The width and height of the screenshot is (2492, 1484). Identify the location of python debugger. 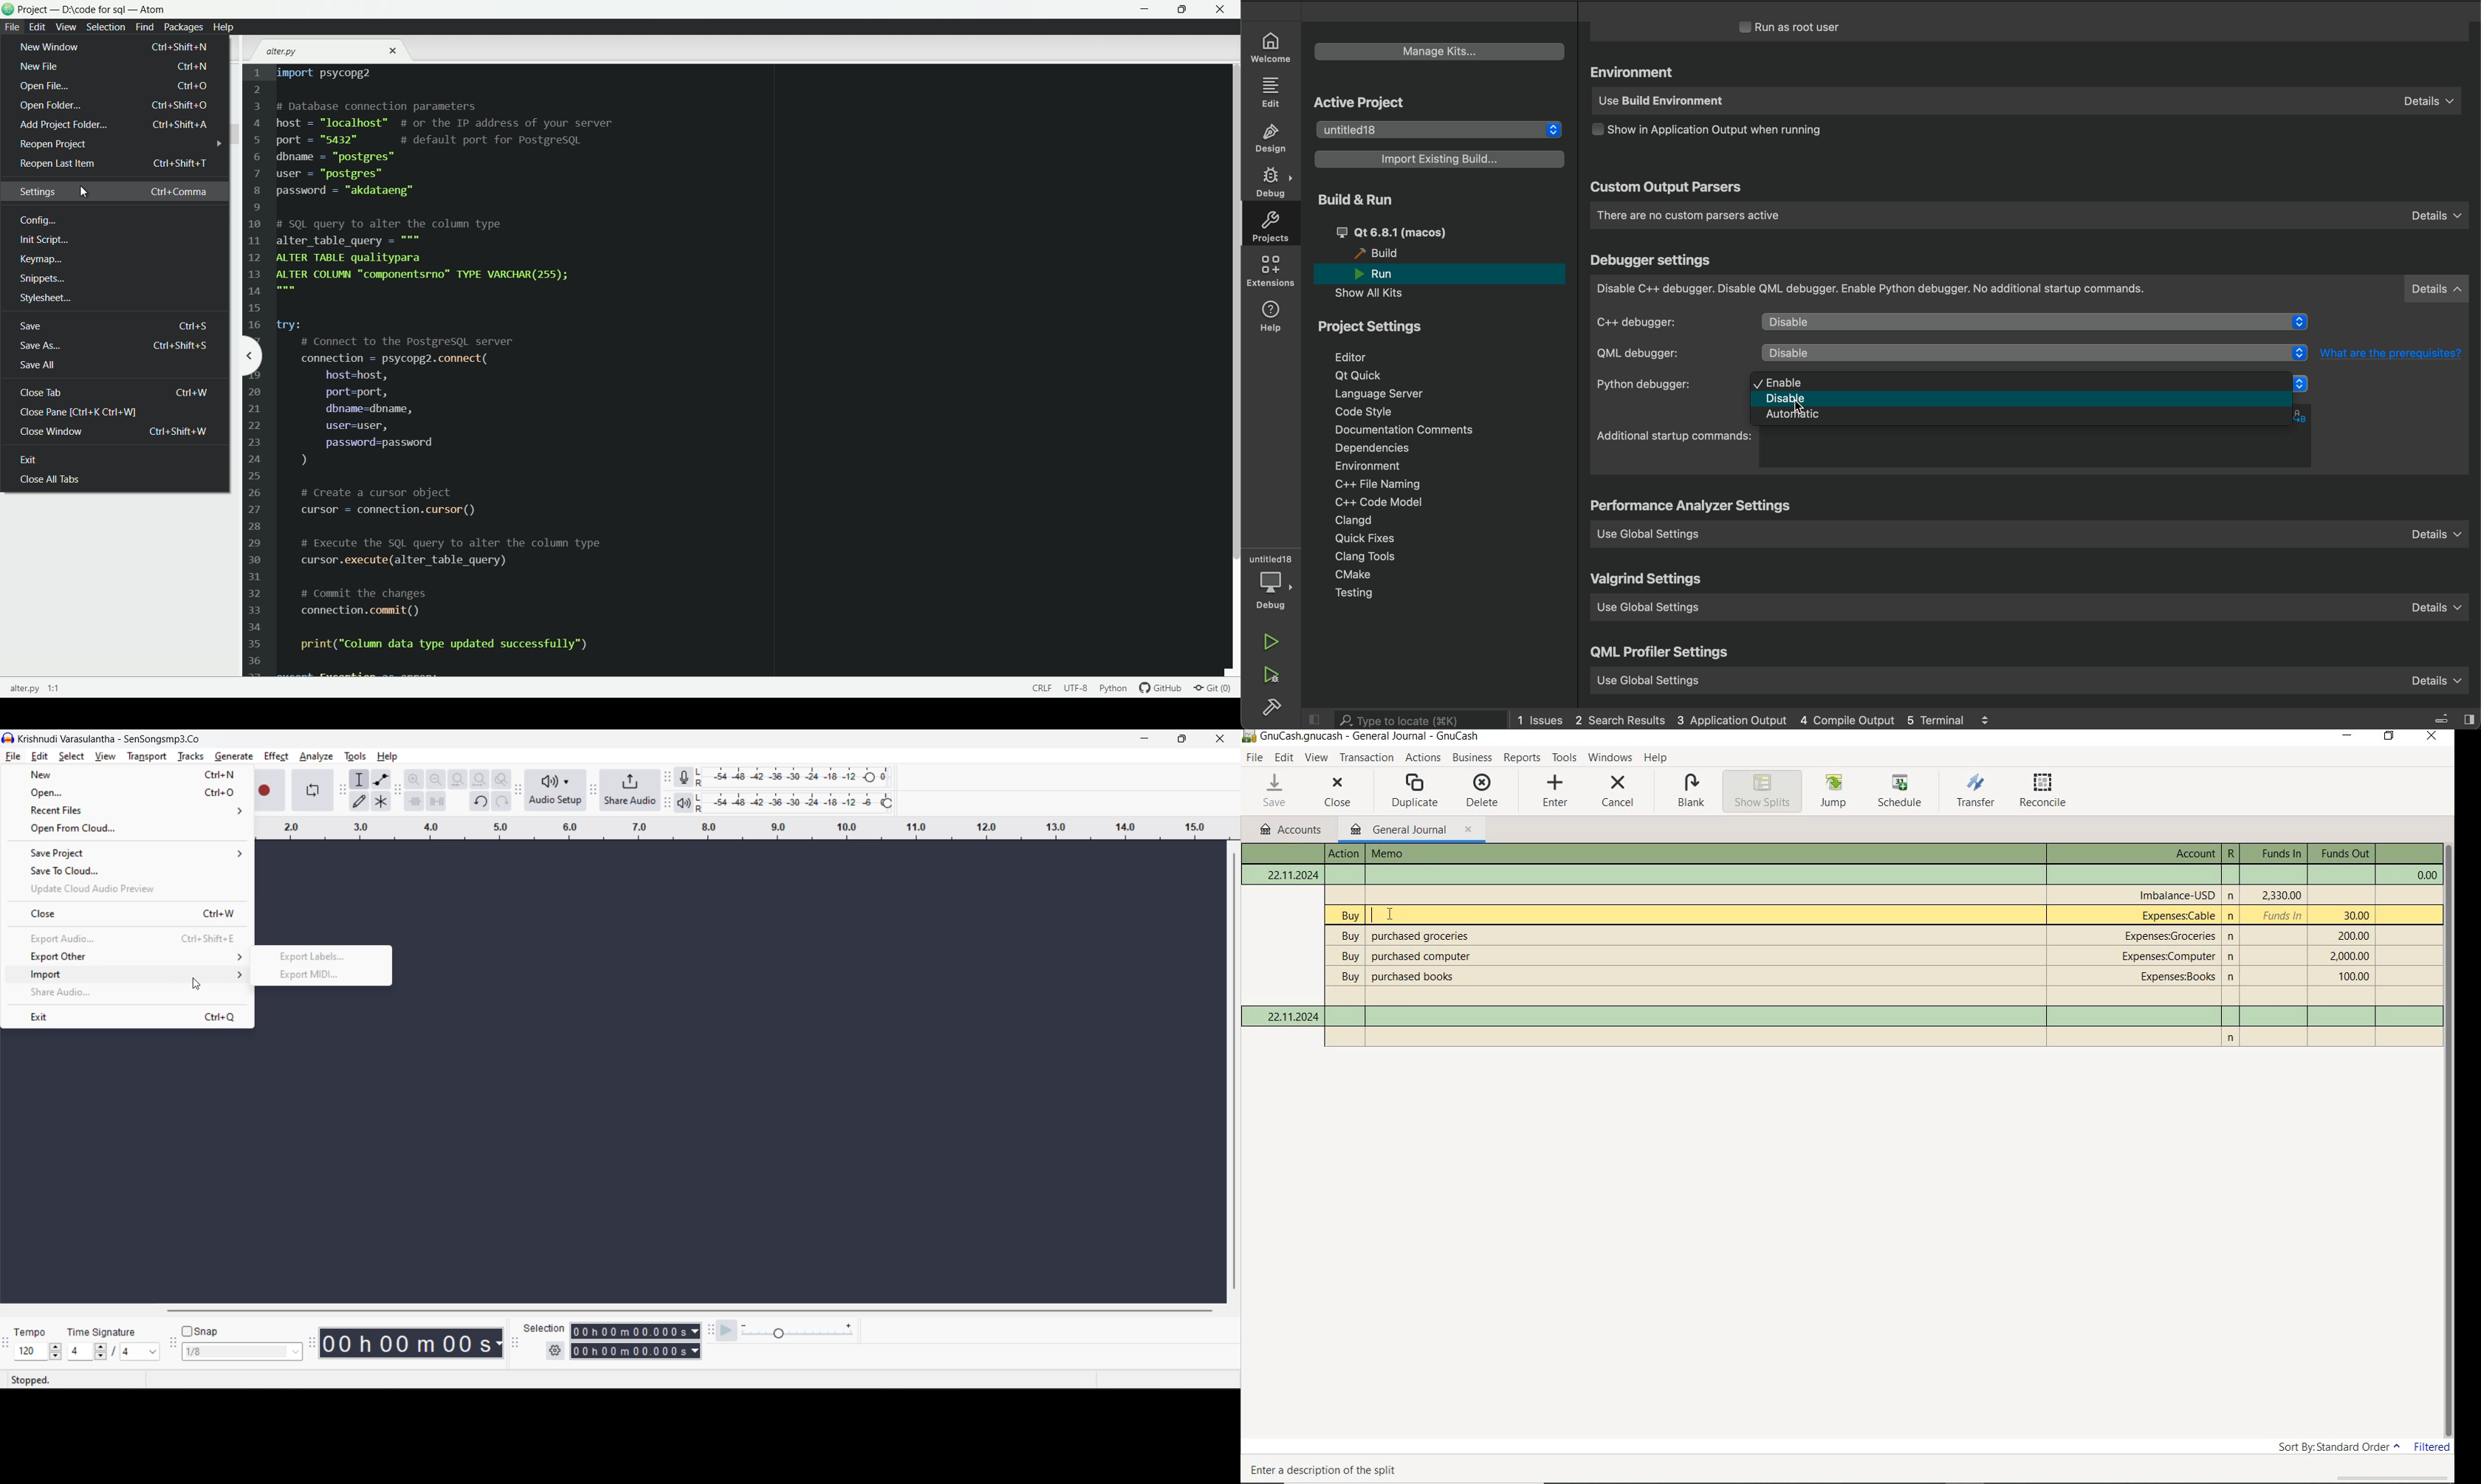
(1668, 385).